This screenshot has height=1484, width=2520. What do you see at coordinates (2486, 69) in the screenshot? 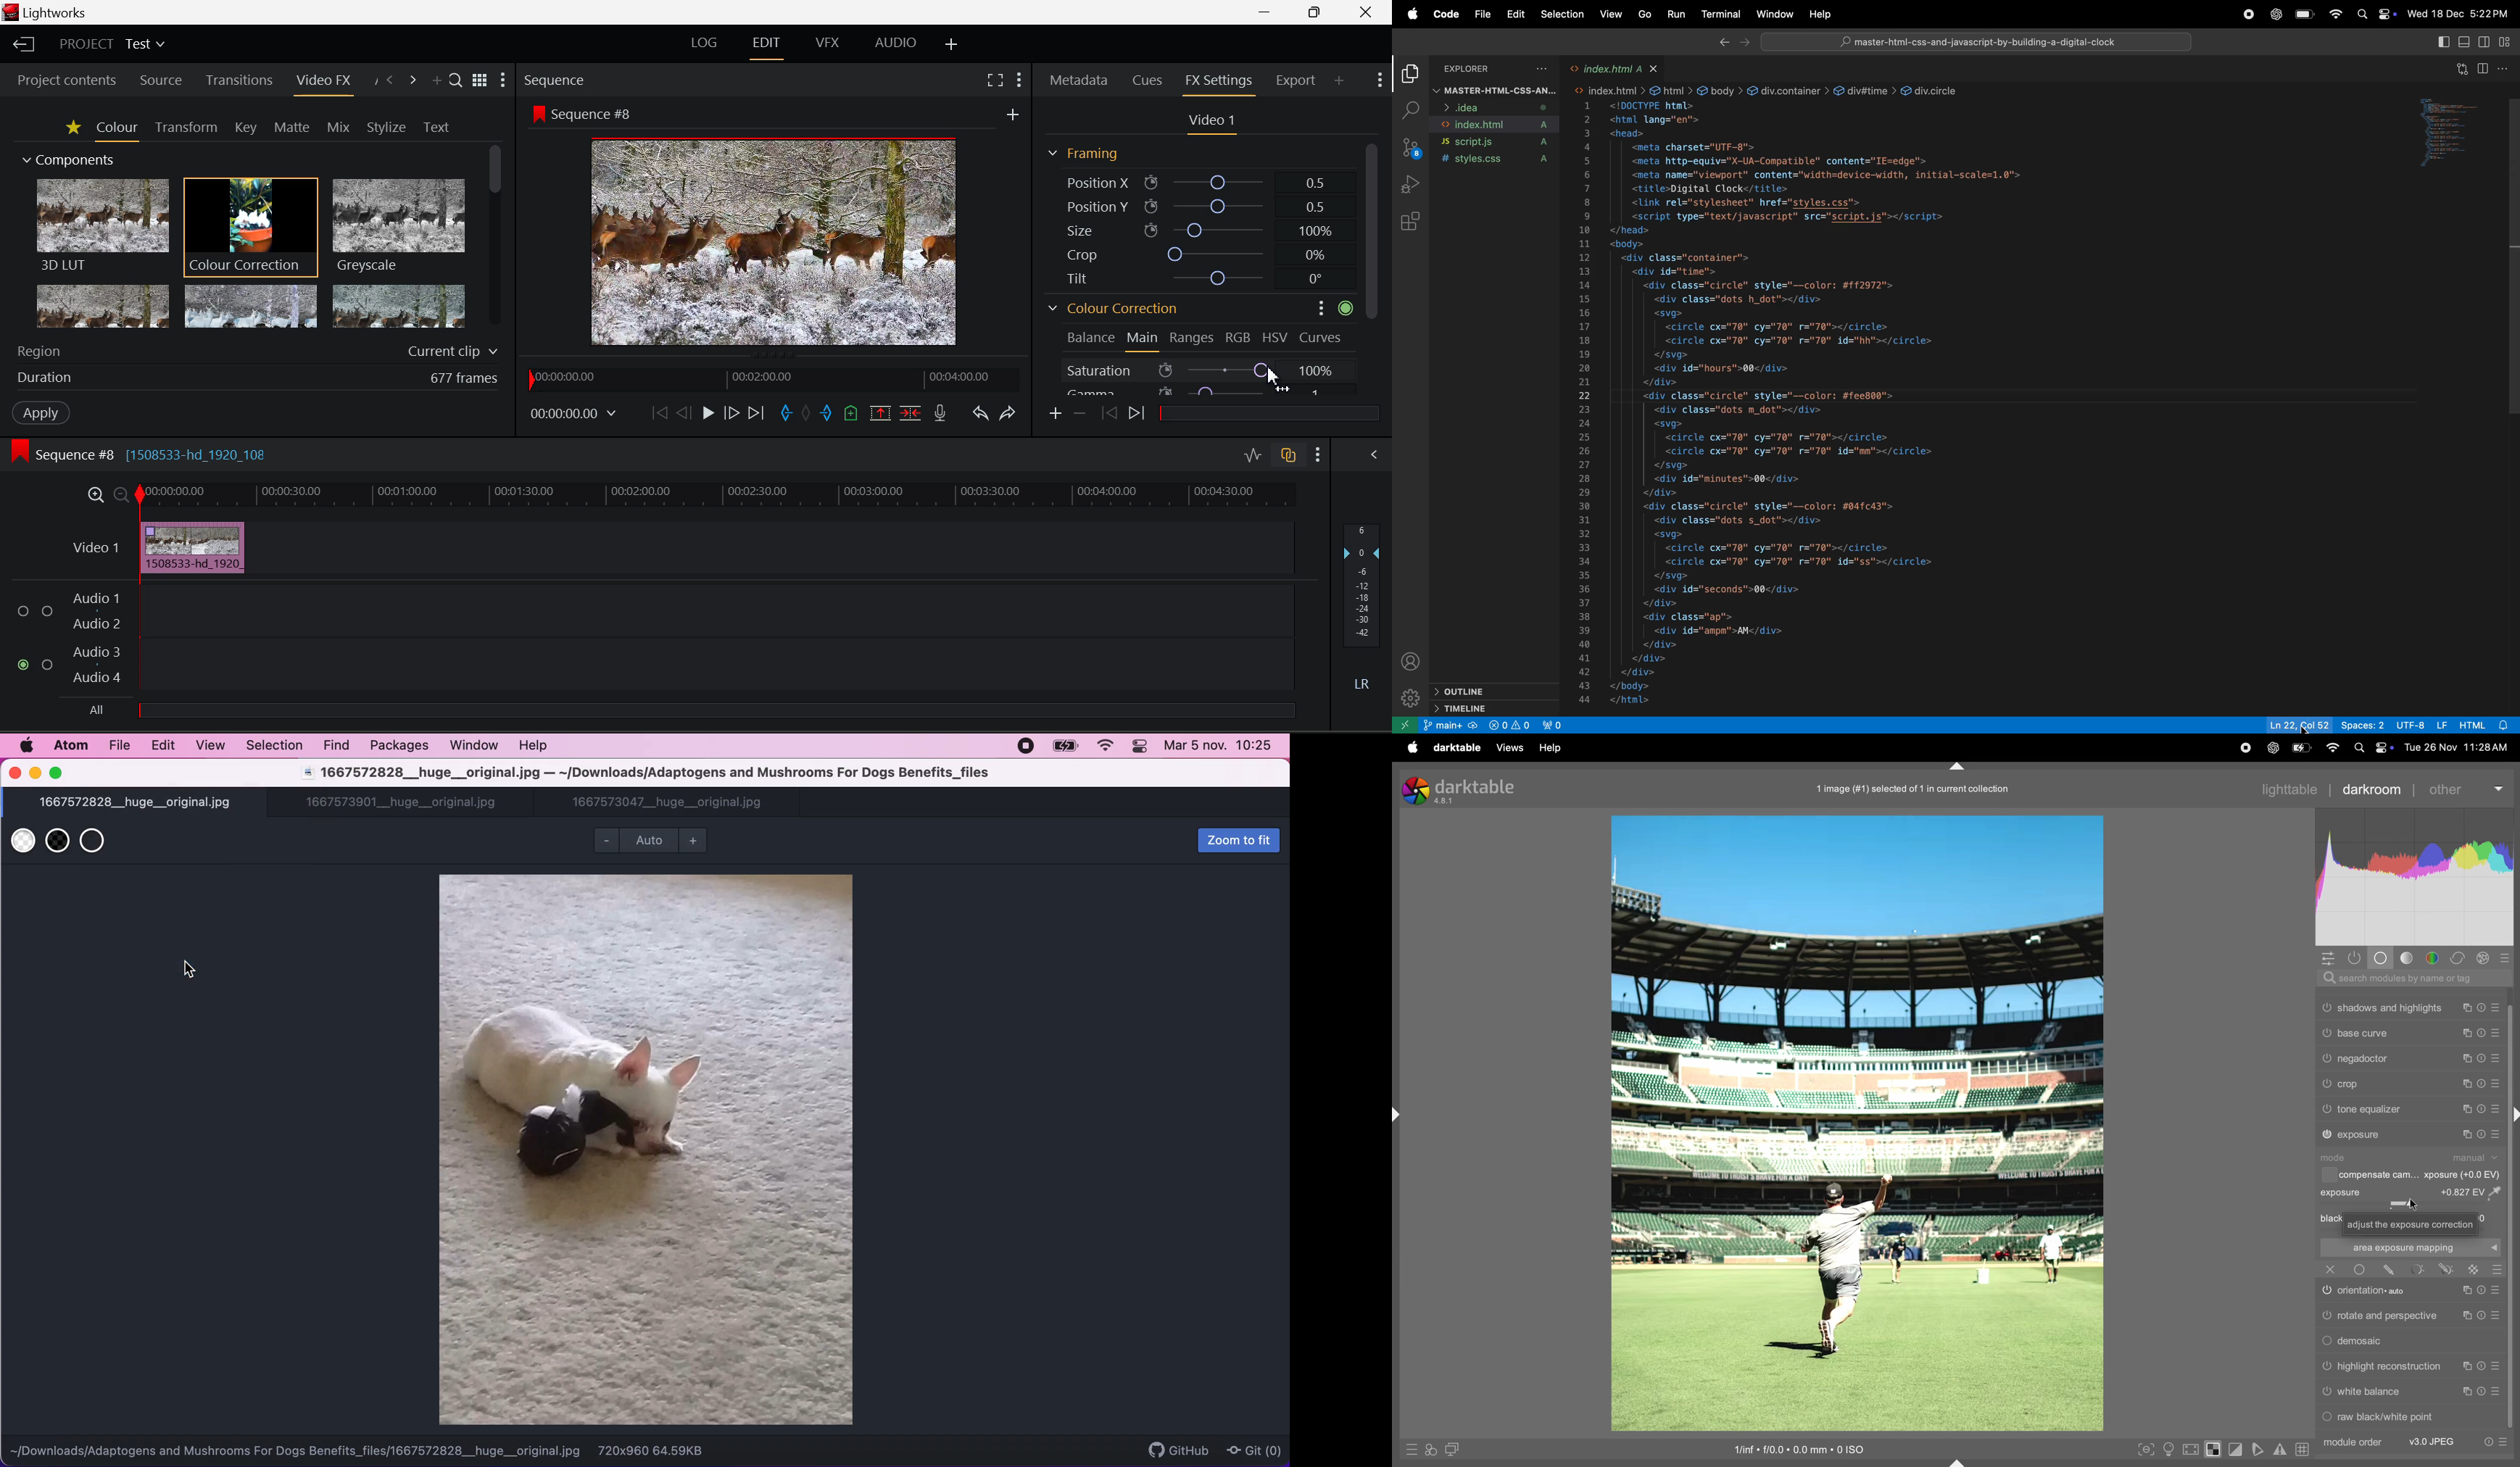
I see `split editor` at bounding box center [2486, 69].